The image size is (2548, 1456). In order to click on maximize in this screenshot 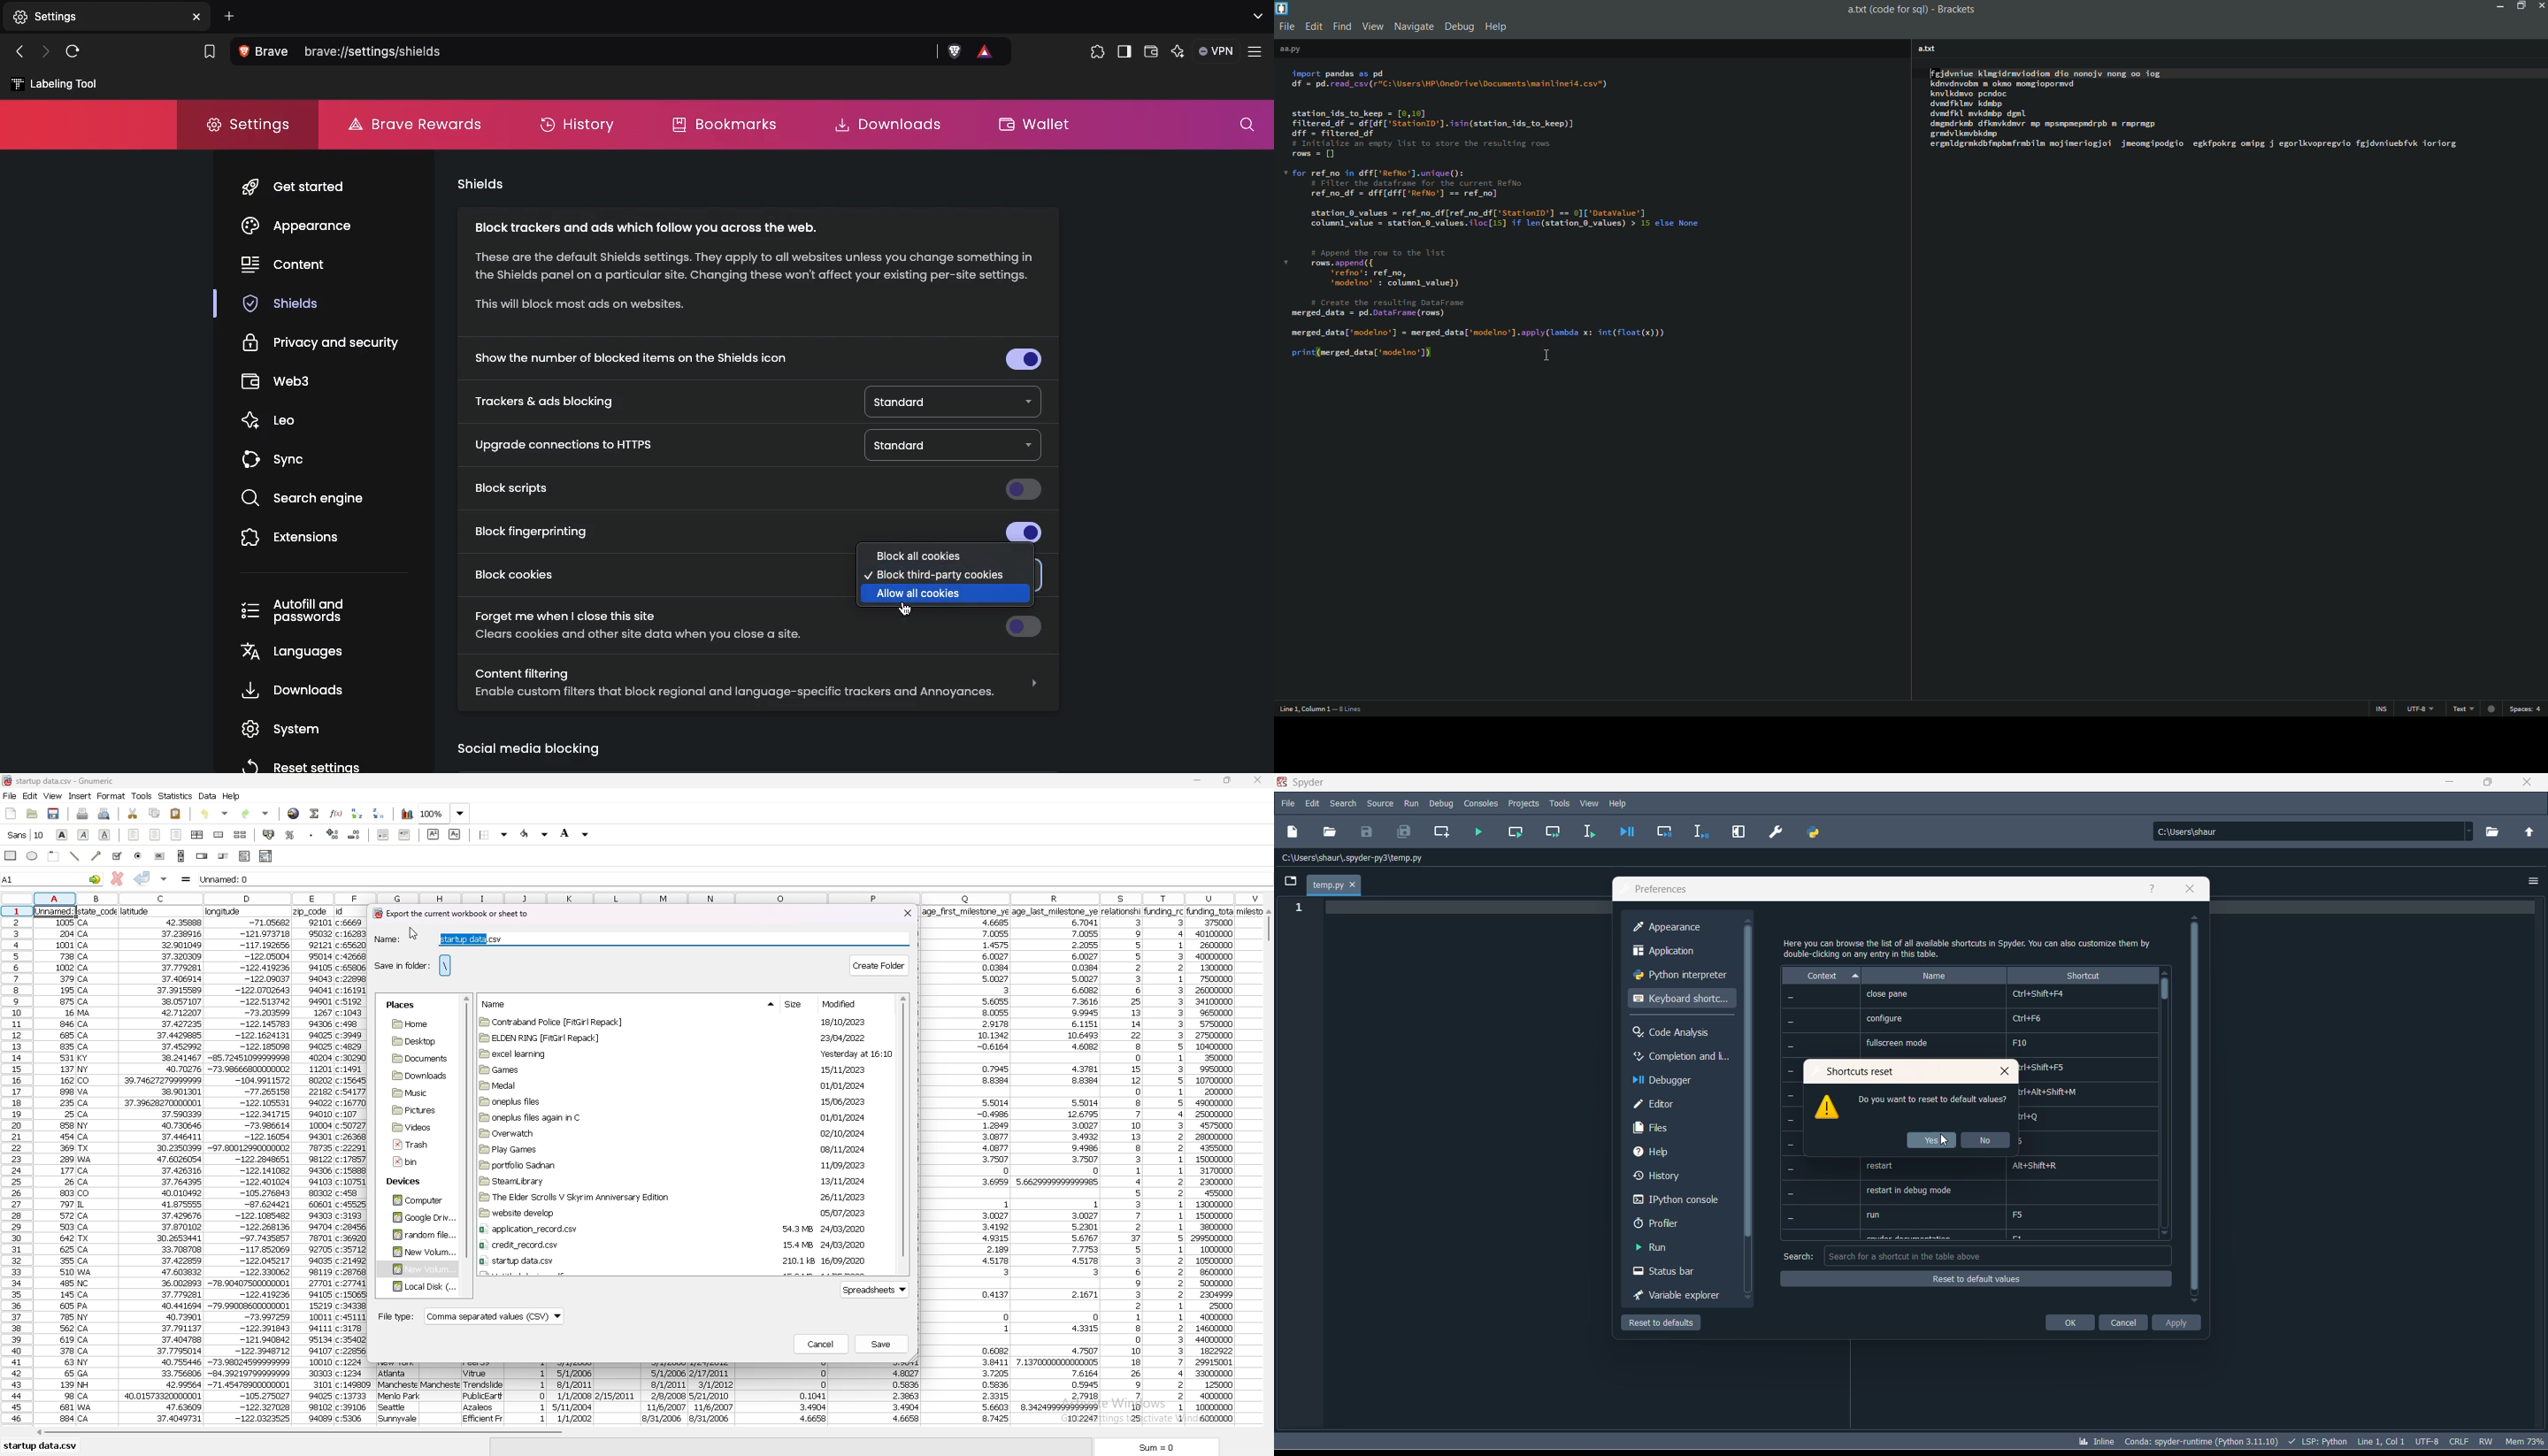, I will do `click(2521, 6)`.